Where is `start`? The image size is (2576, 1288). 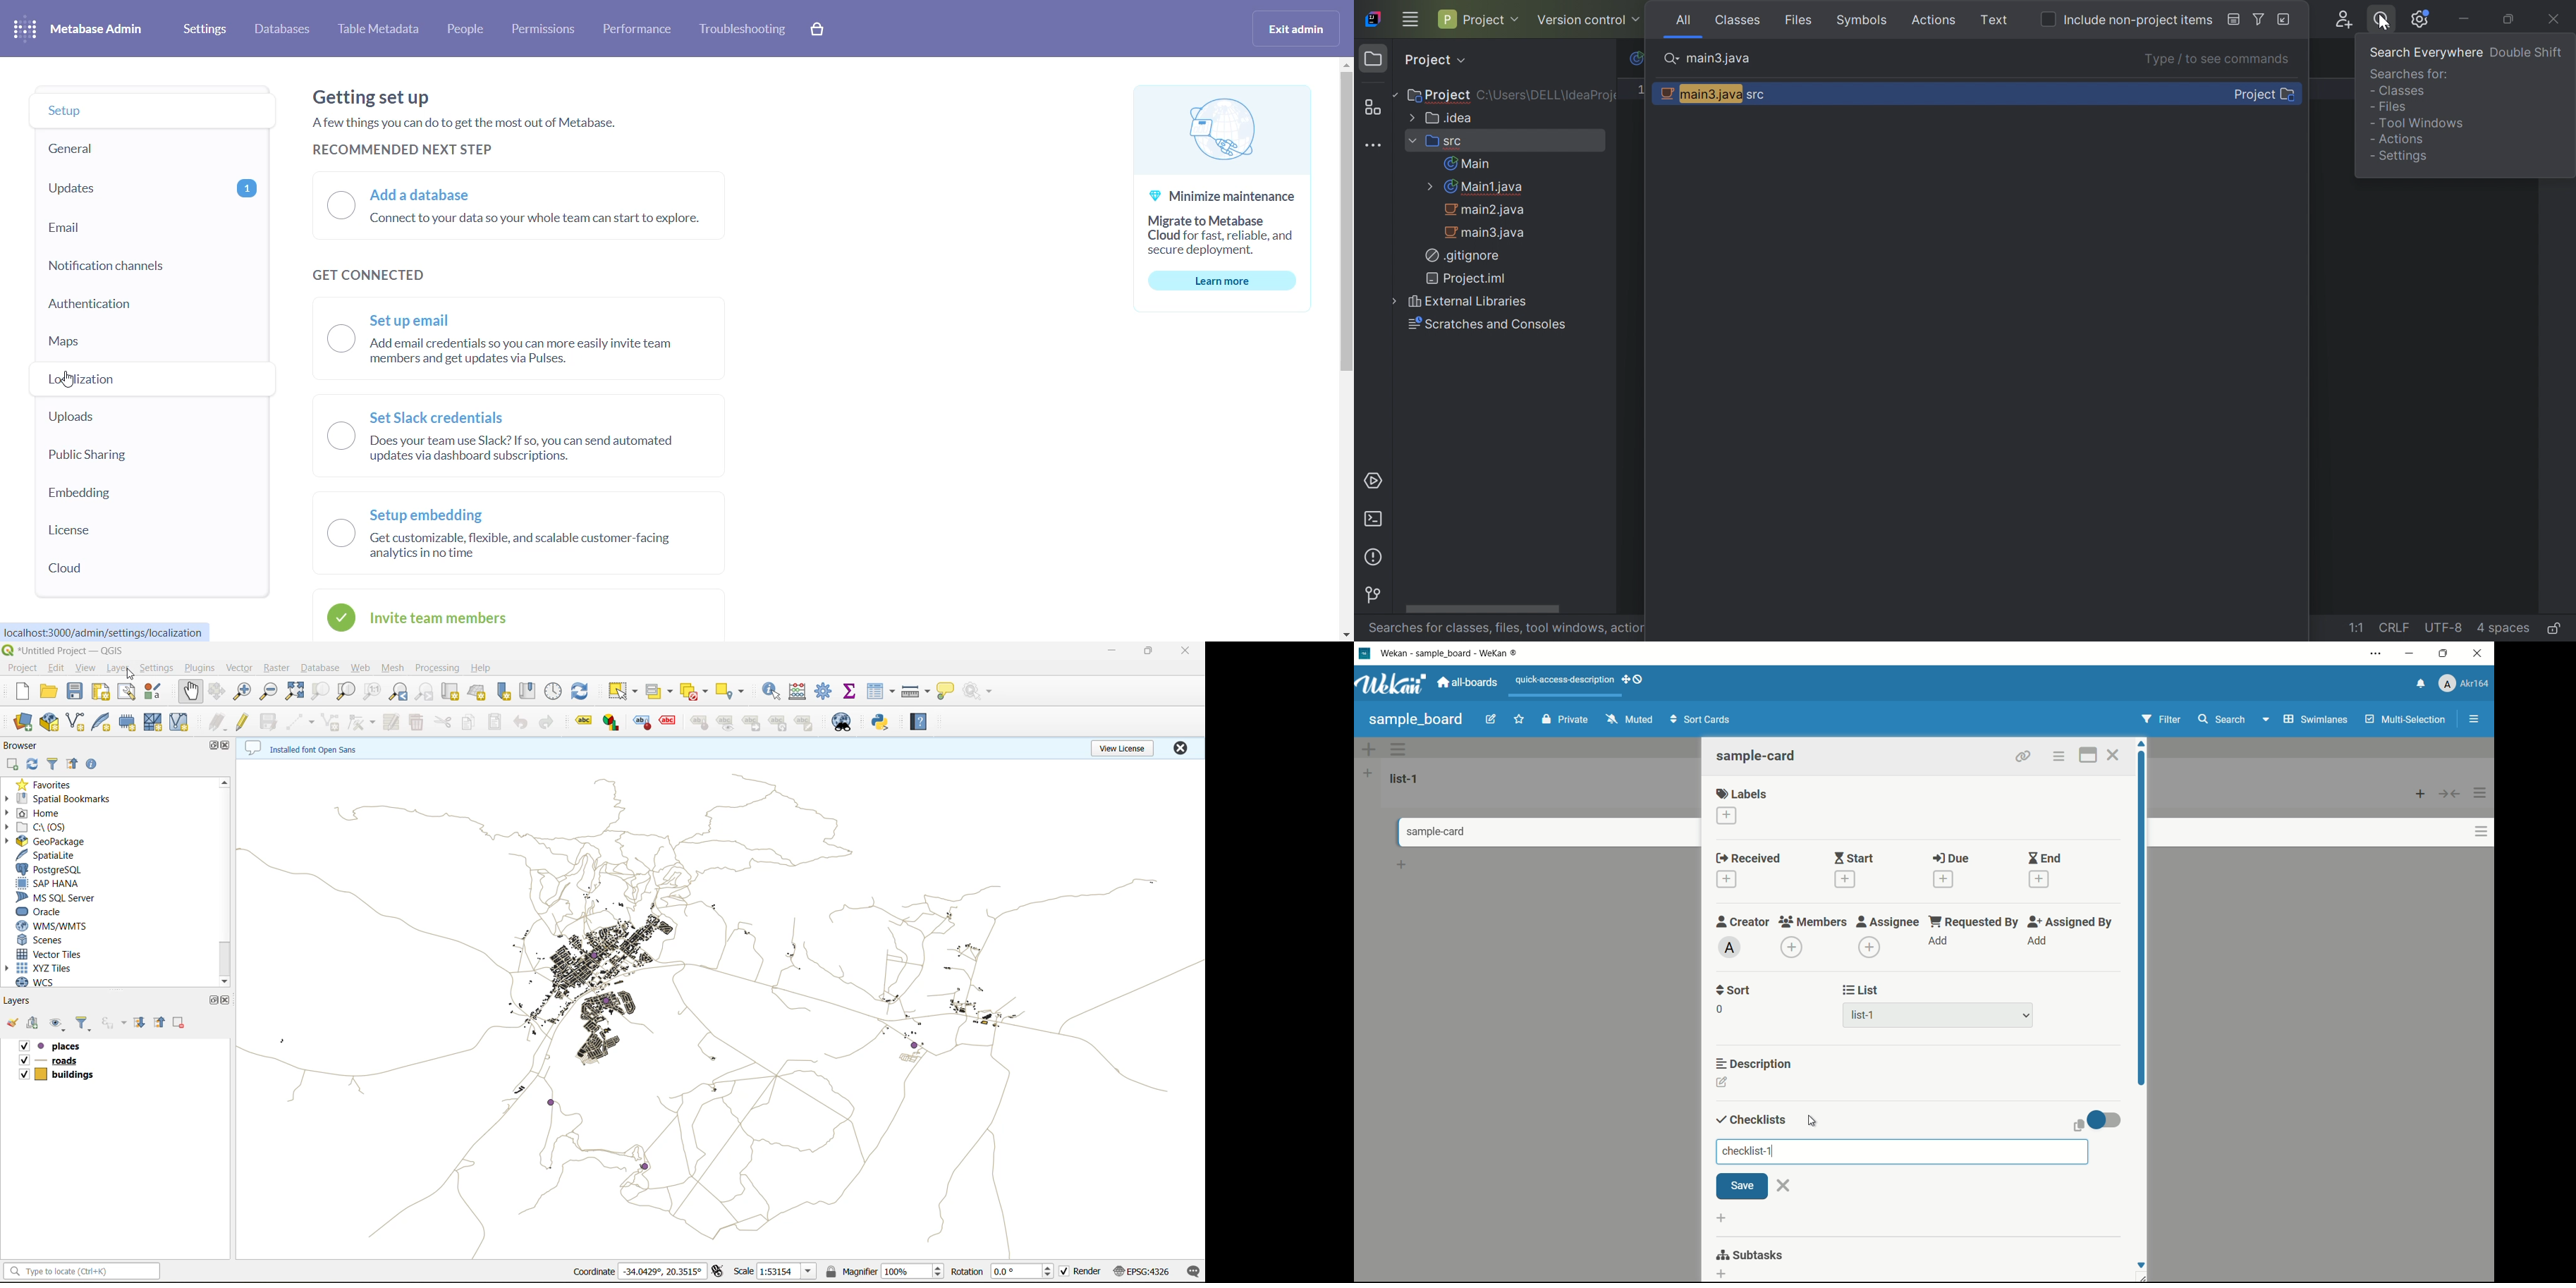 start is located at coordinates (1854, 859).